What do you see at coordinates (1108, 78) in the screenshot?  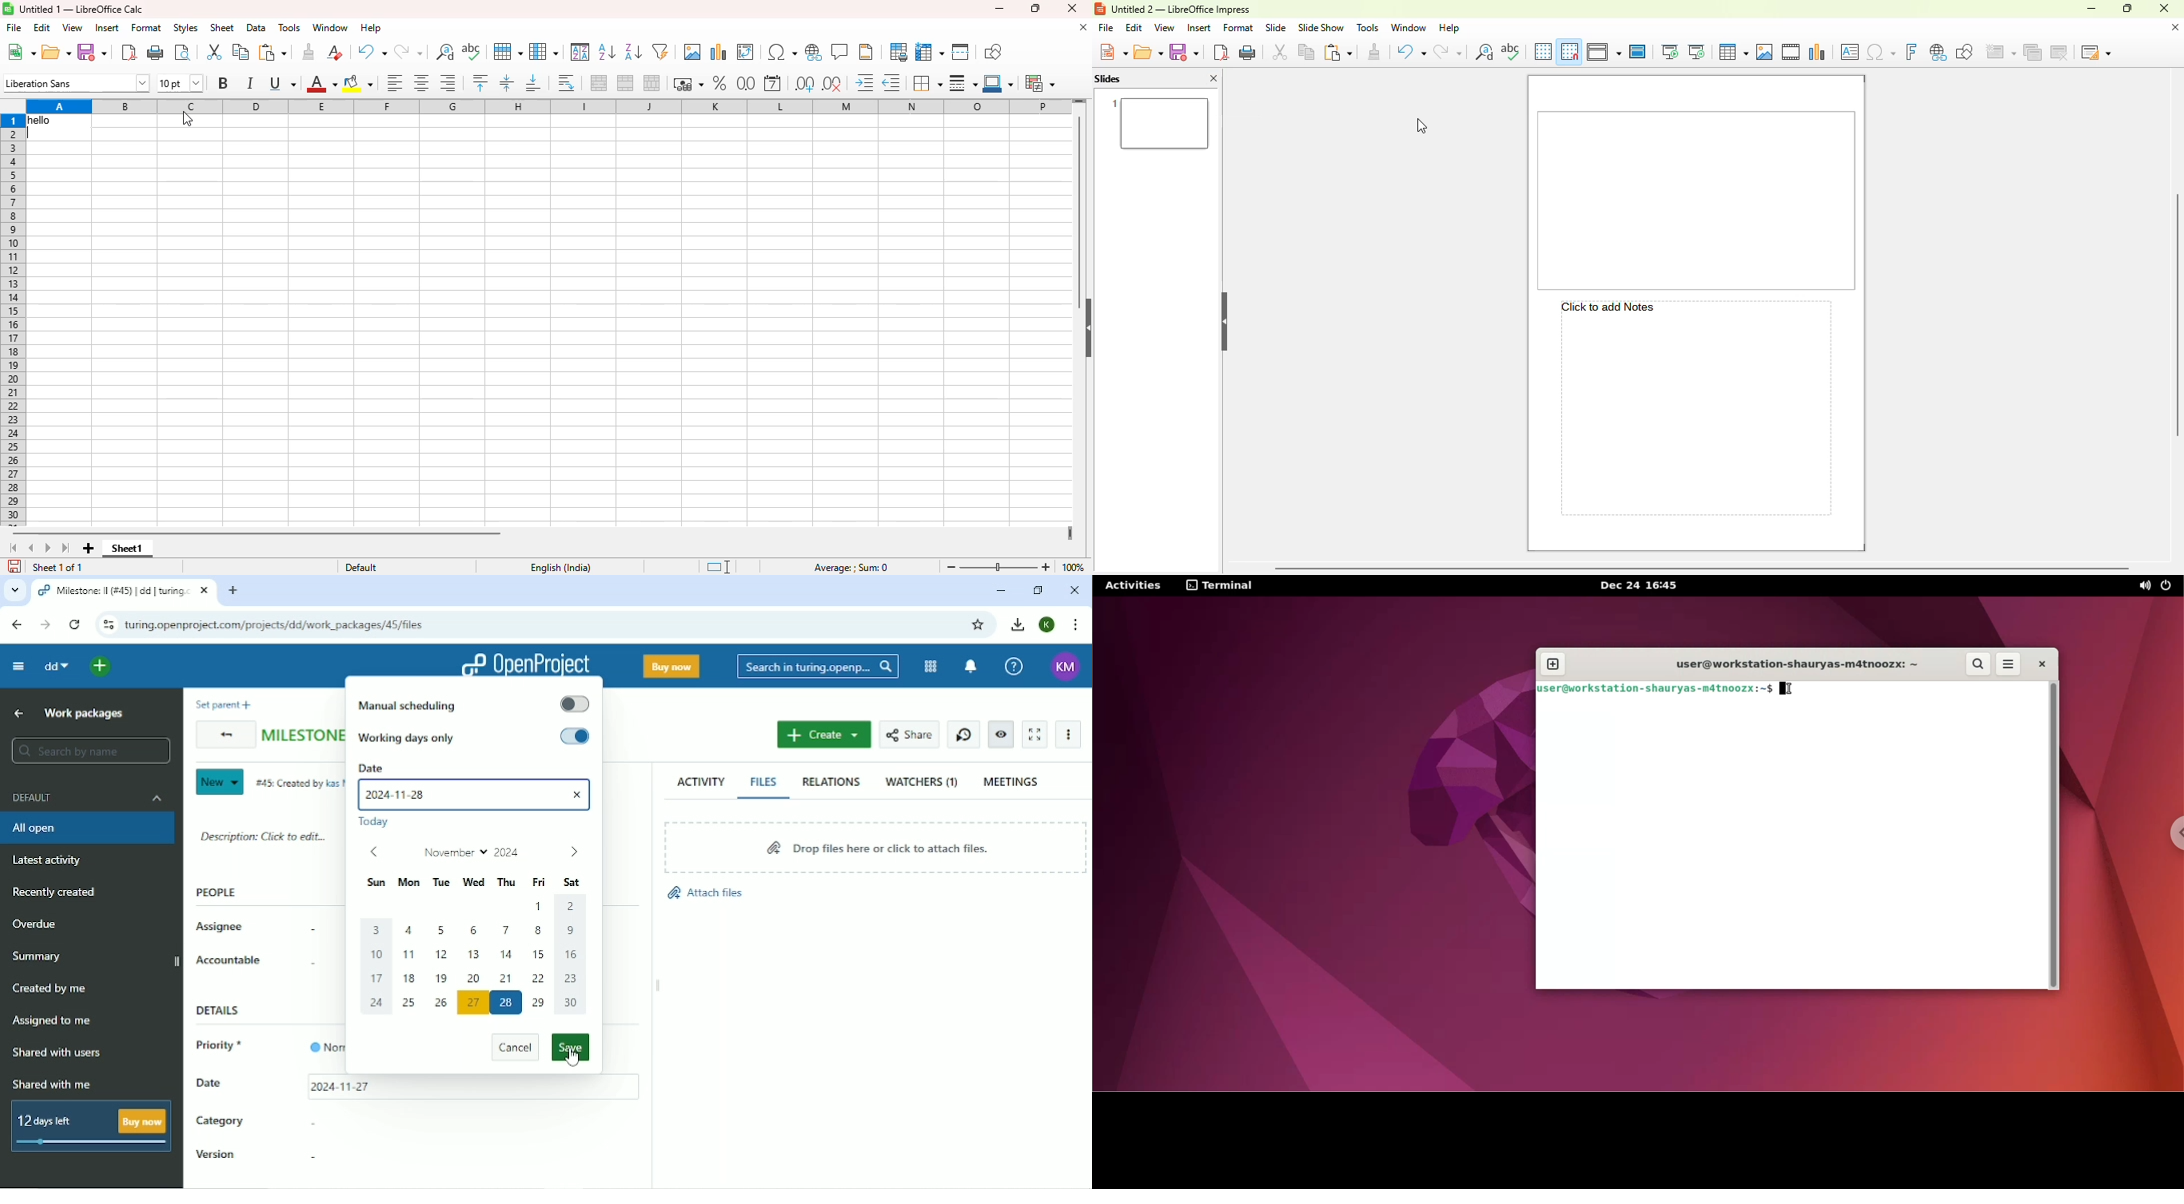 I see `slides` at bounding box center [1108, 78].